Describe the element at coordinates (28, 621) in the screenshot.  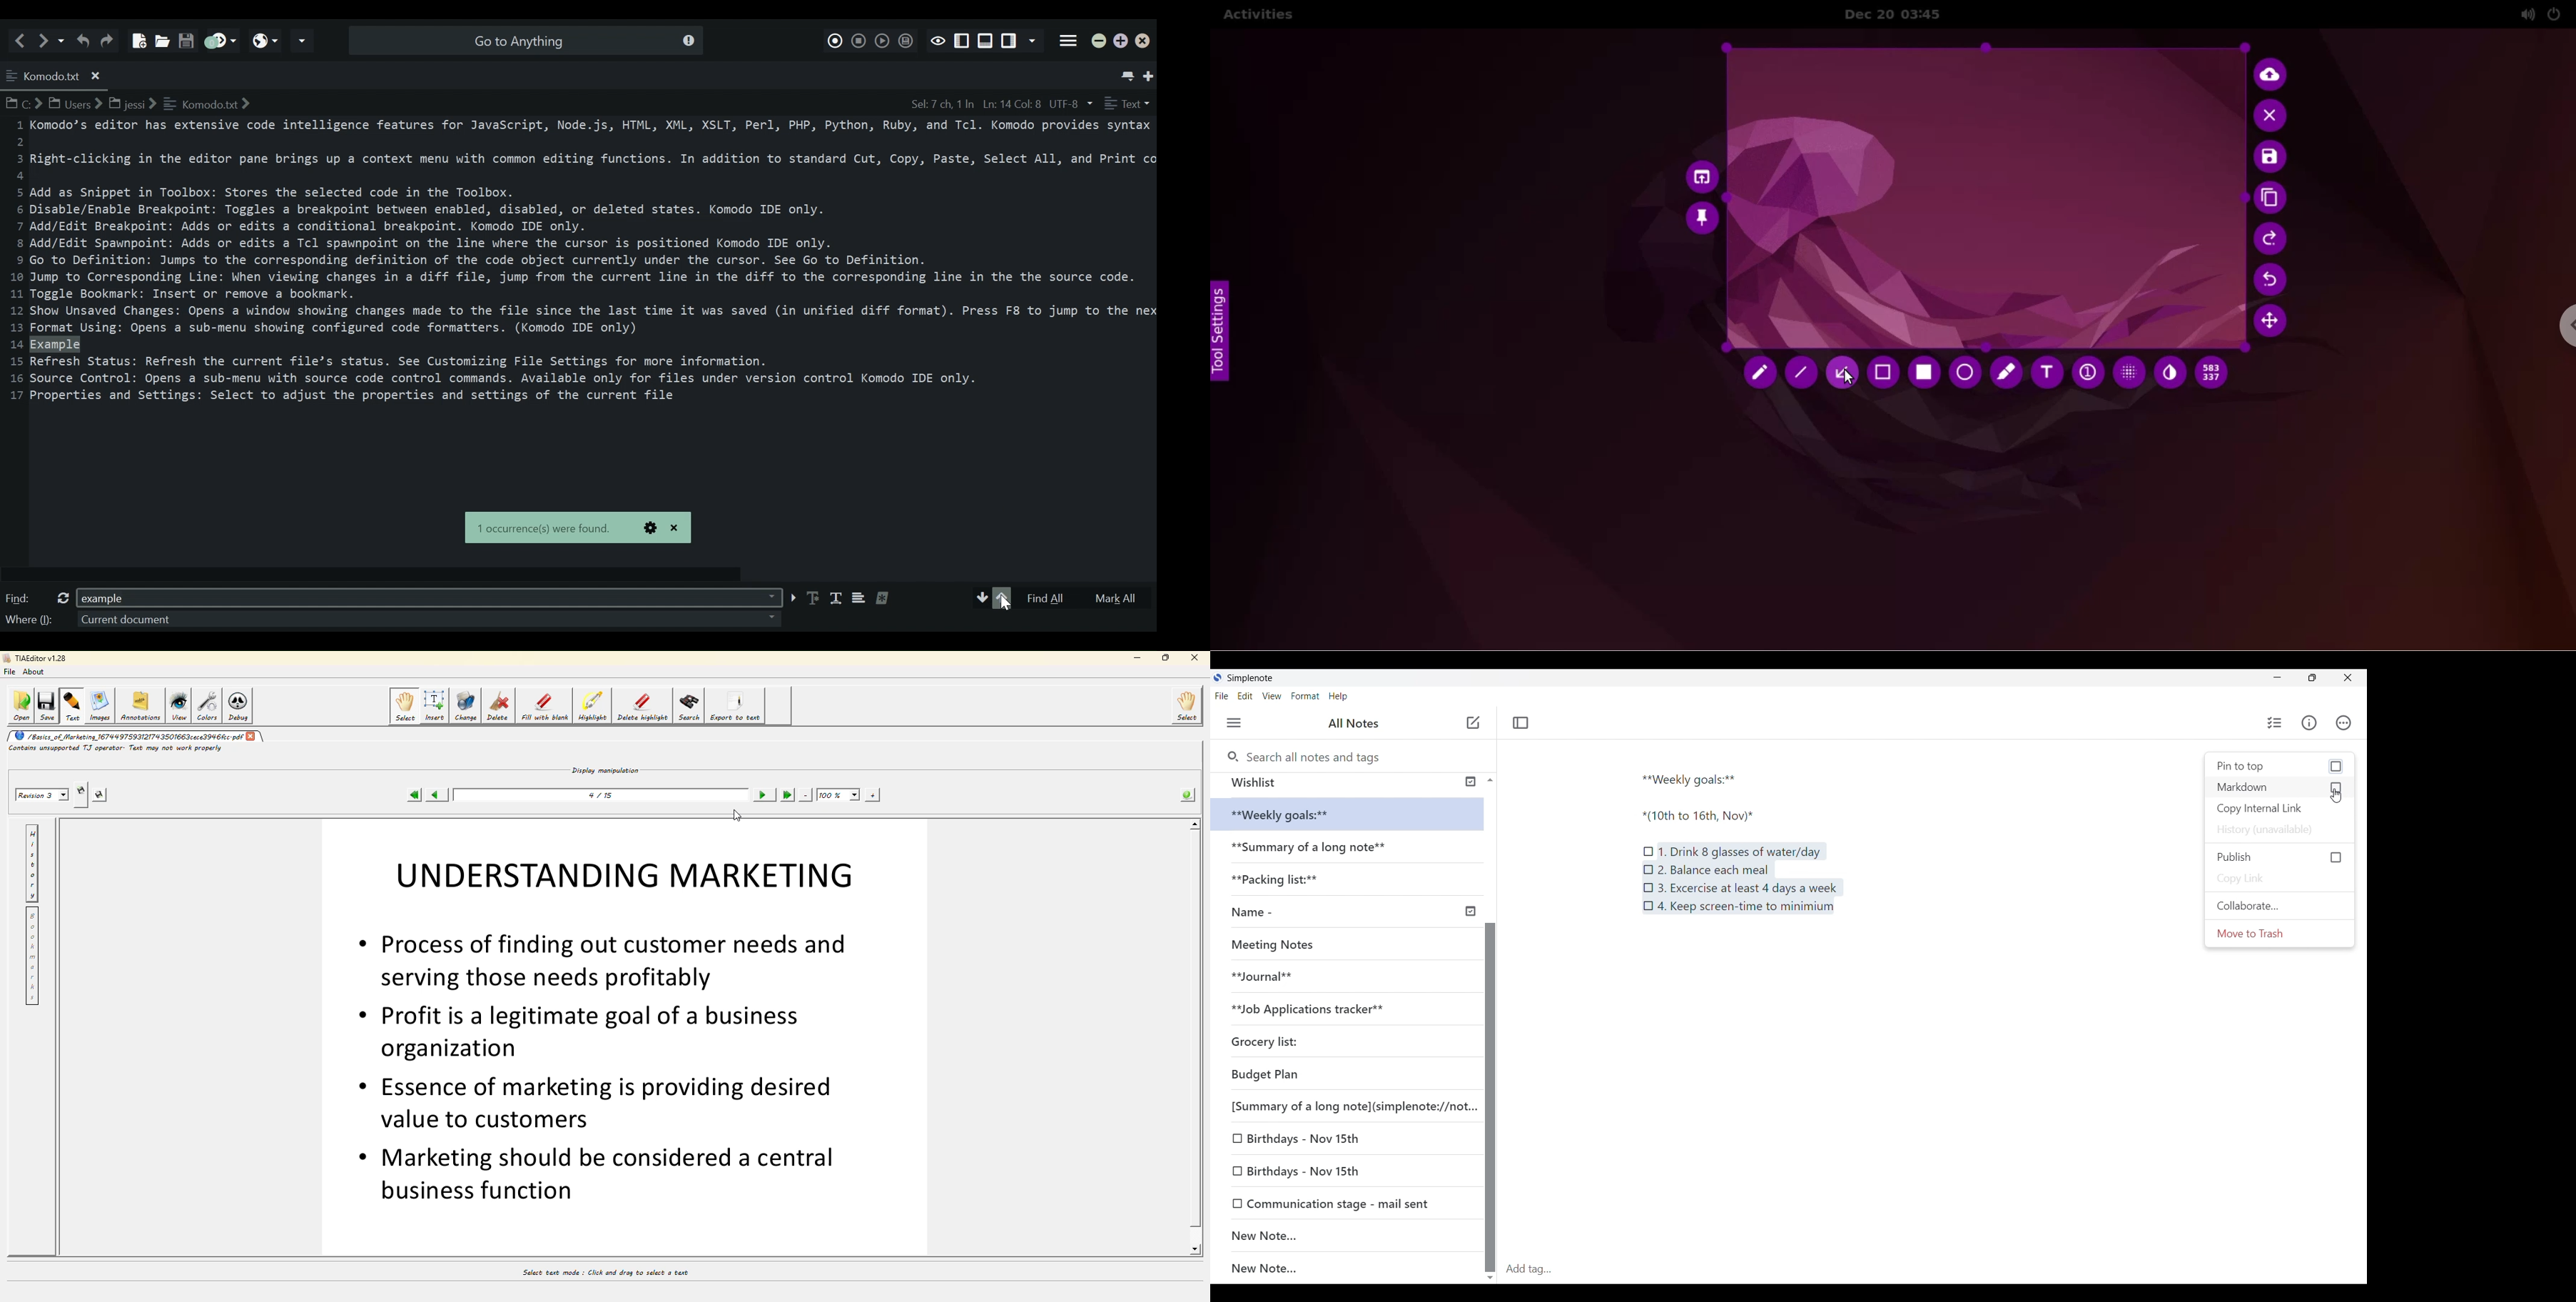
I see `Where` at that location.